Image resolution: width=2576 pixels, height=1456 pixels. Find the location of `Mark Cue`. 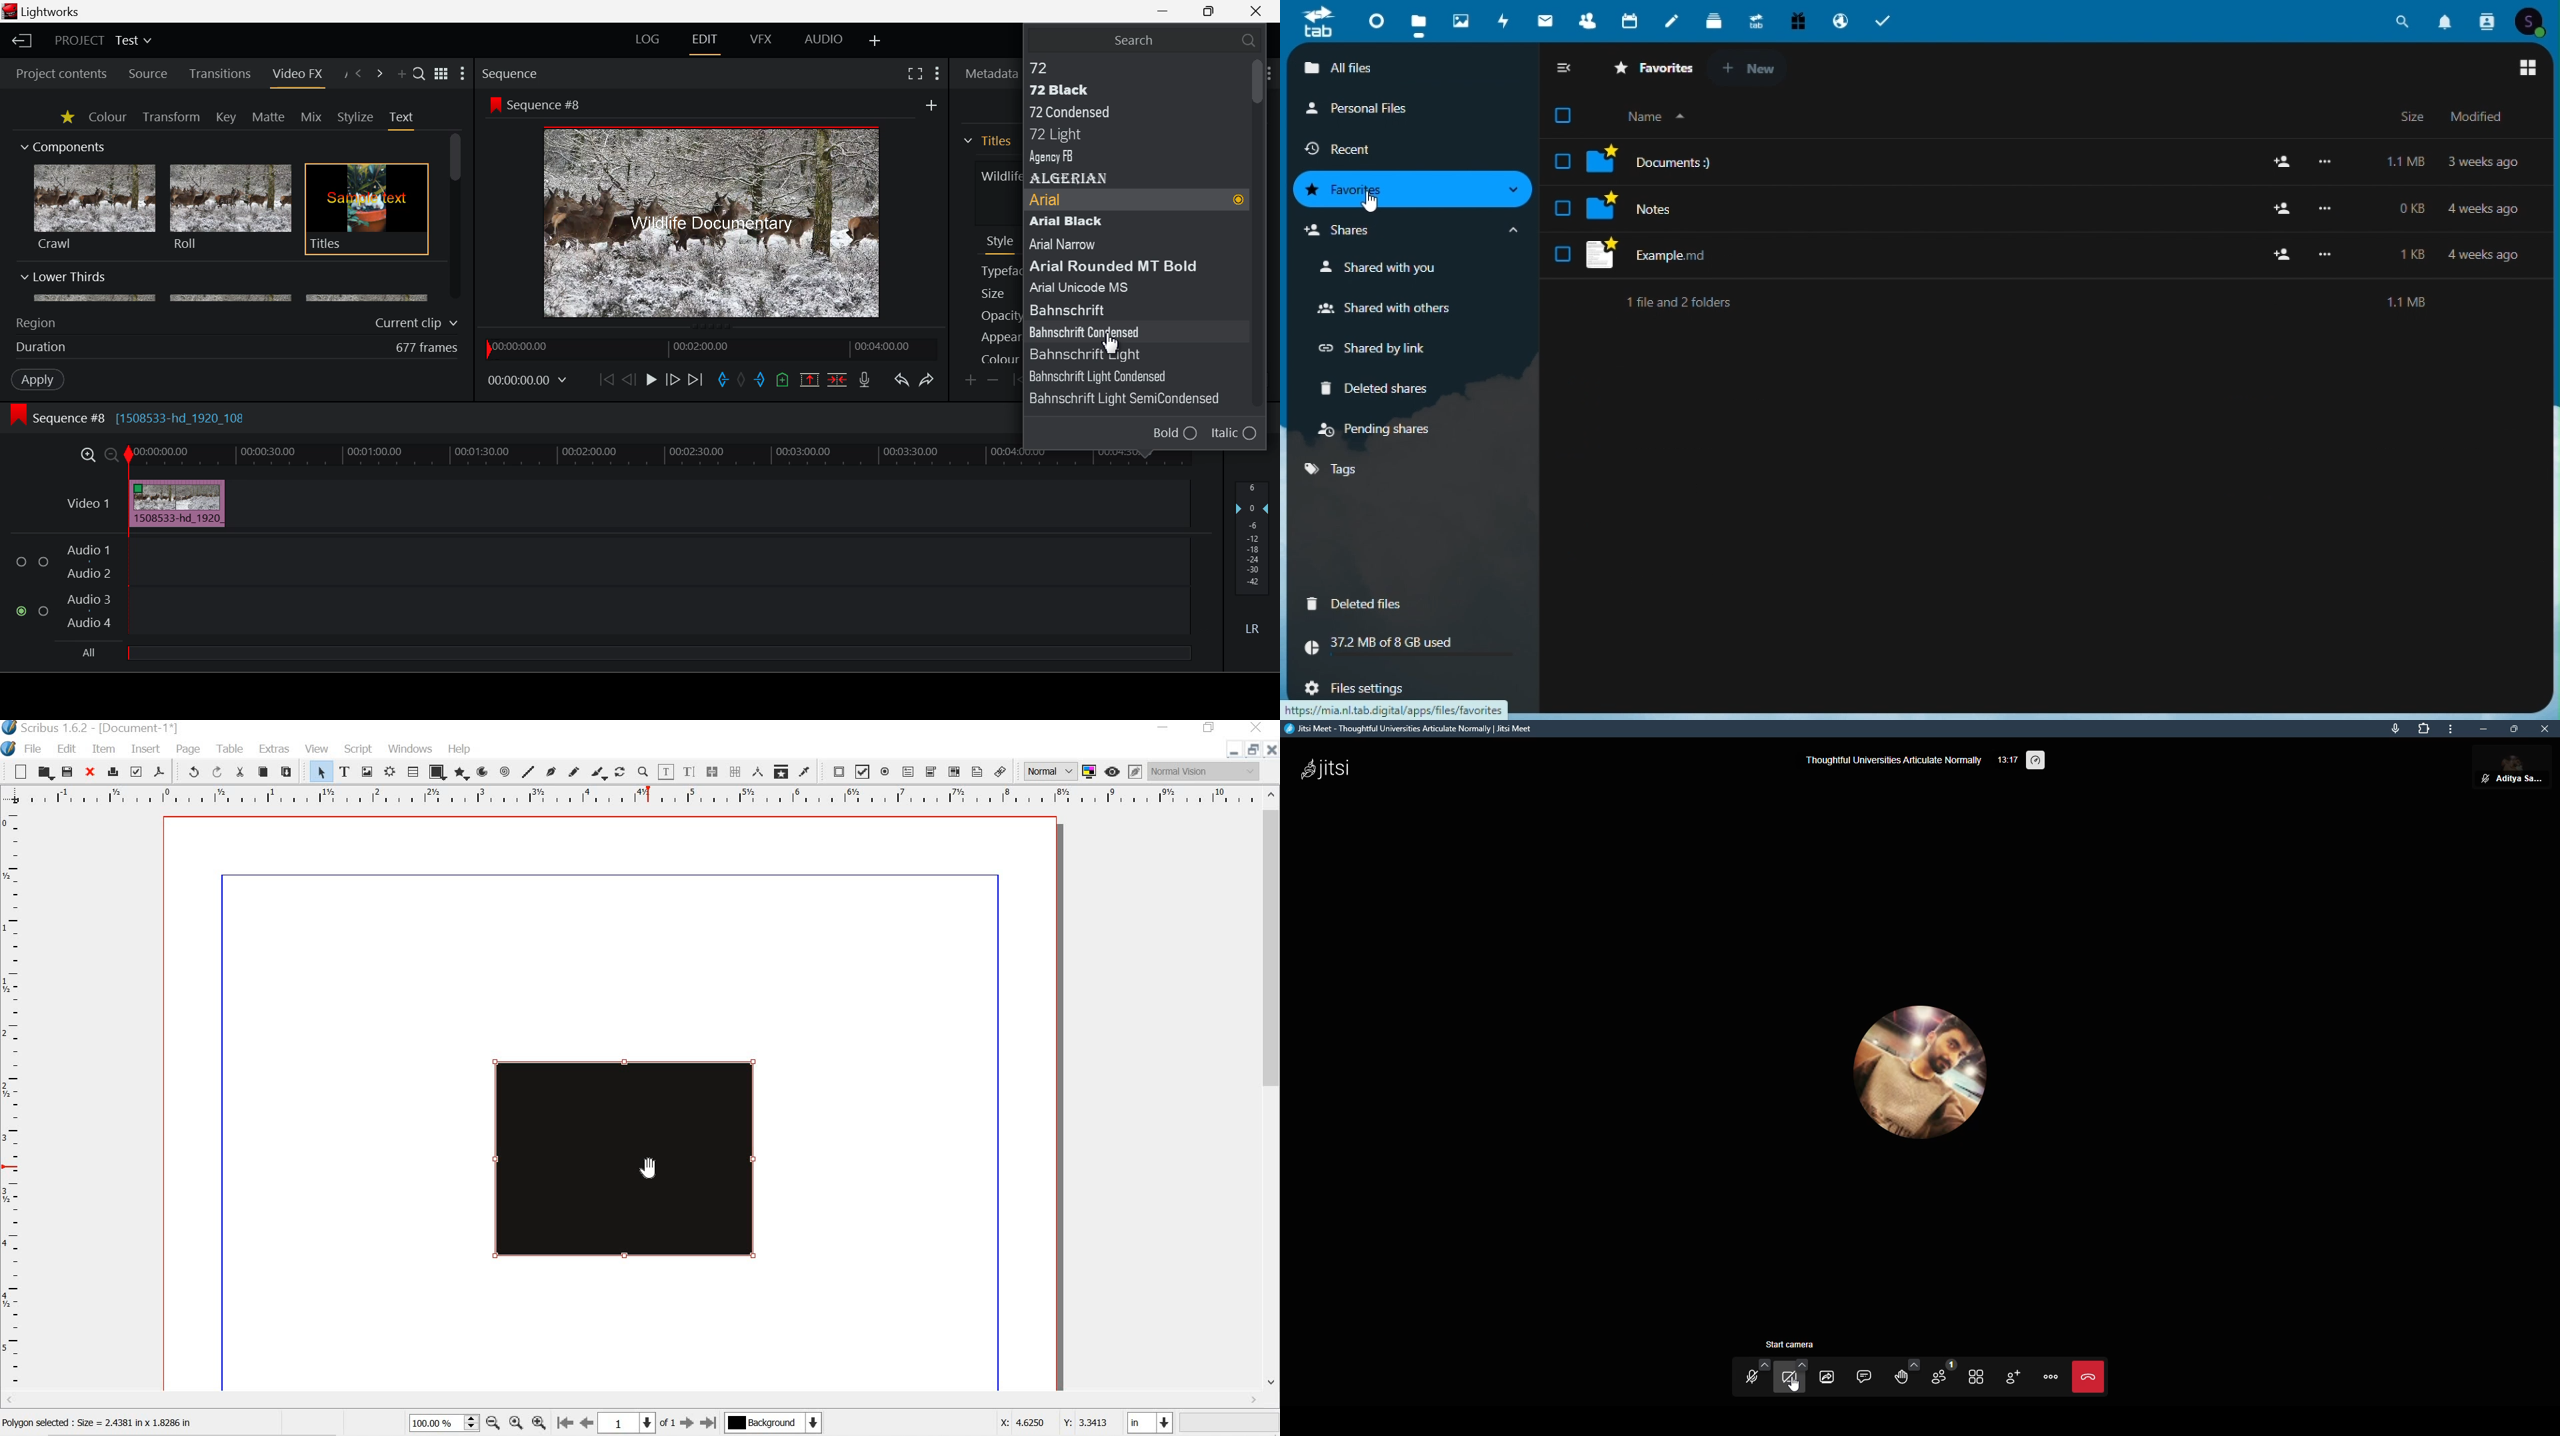

Mark Cue is located at coordinates (784, 381).